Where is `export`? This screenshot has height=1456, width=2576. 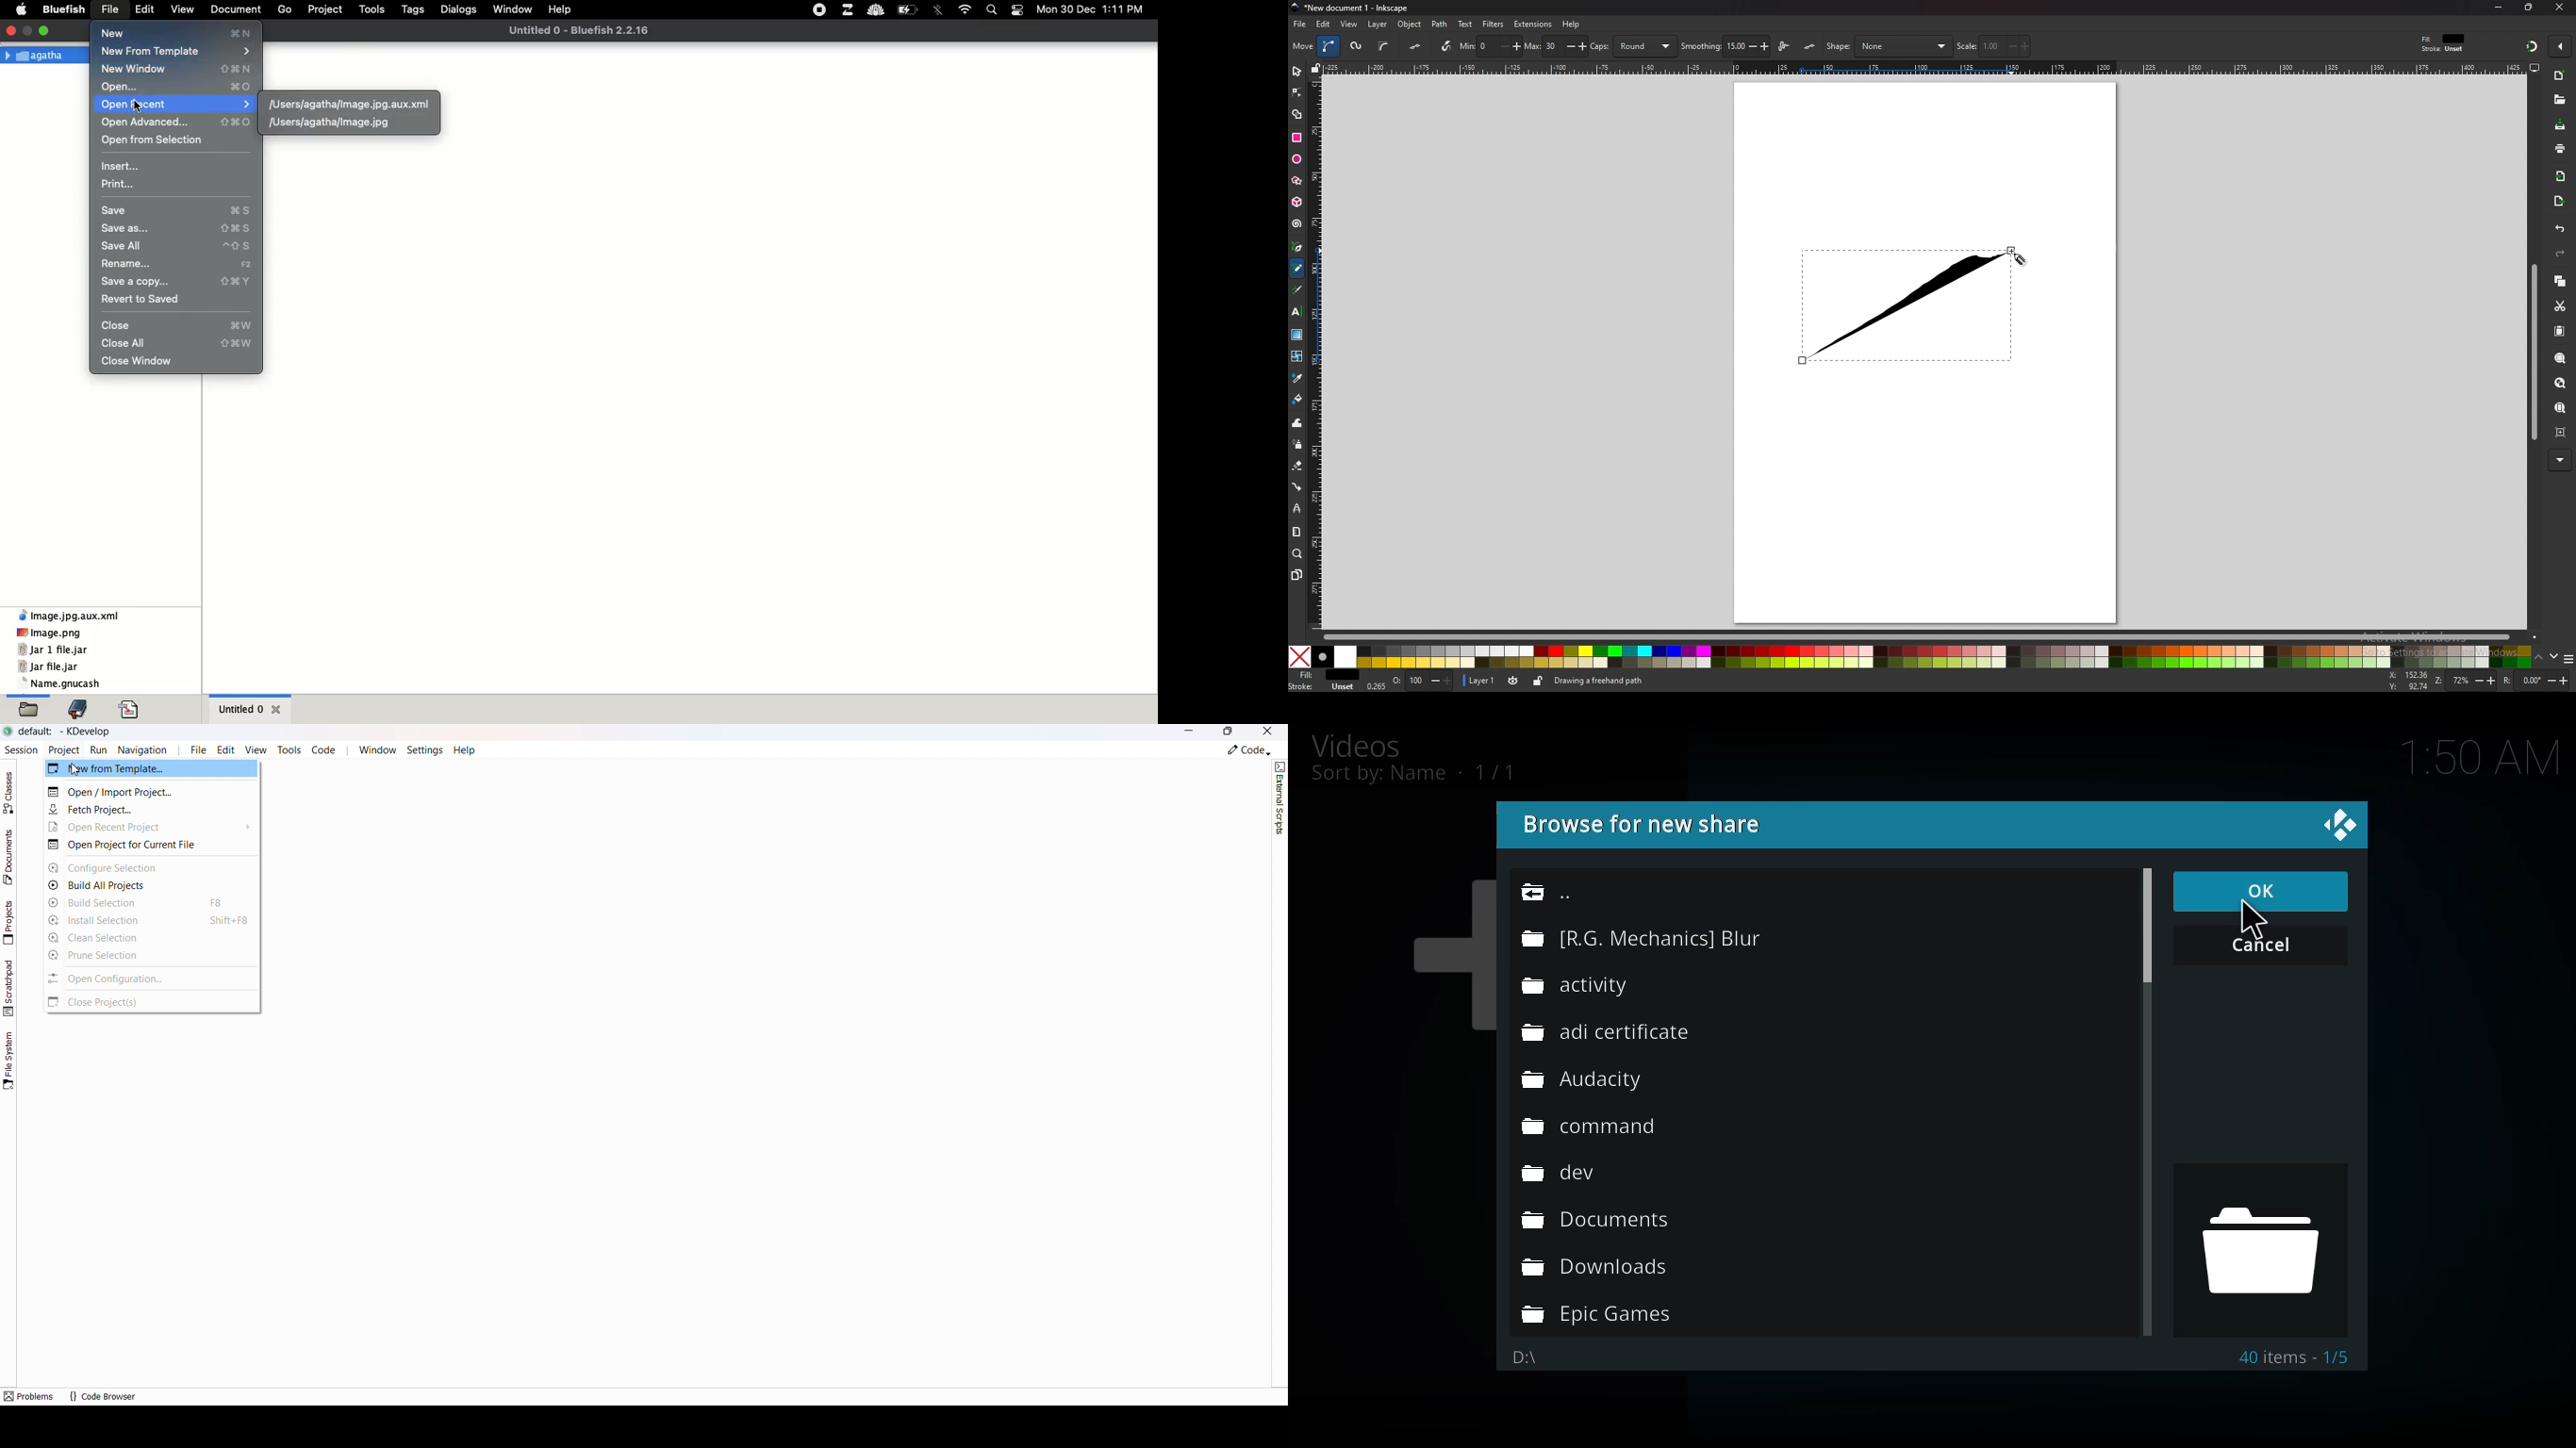
export is located at coordinates (2559, 203).